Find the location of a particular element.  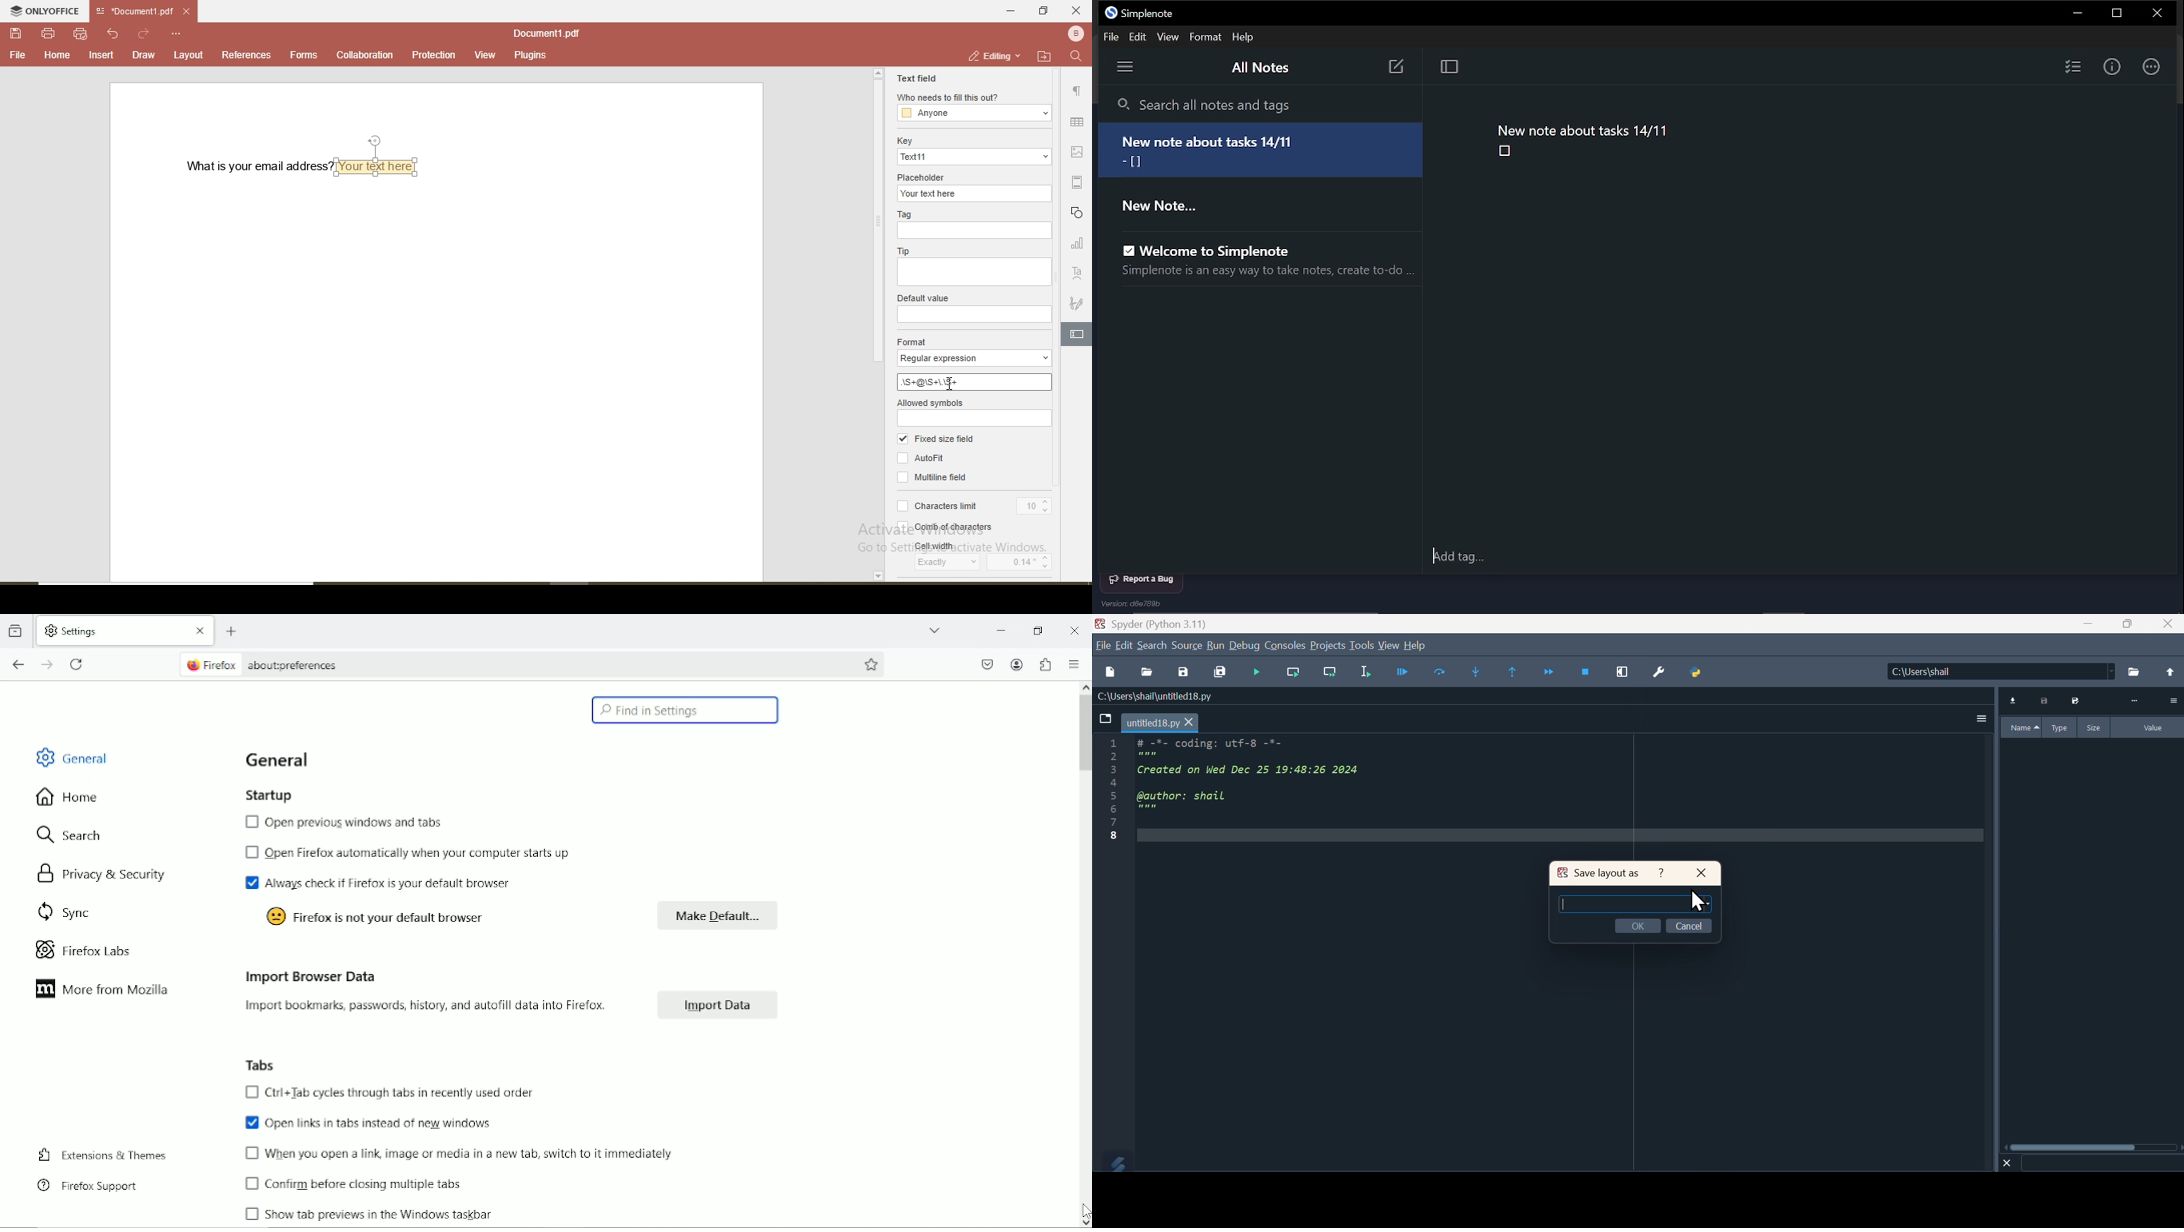

Close is located at coordinates (1701, 874).